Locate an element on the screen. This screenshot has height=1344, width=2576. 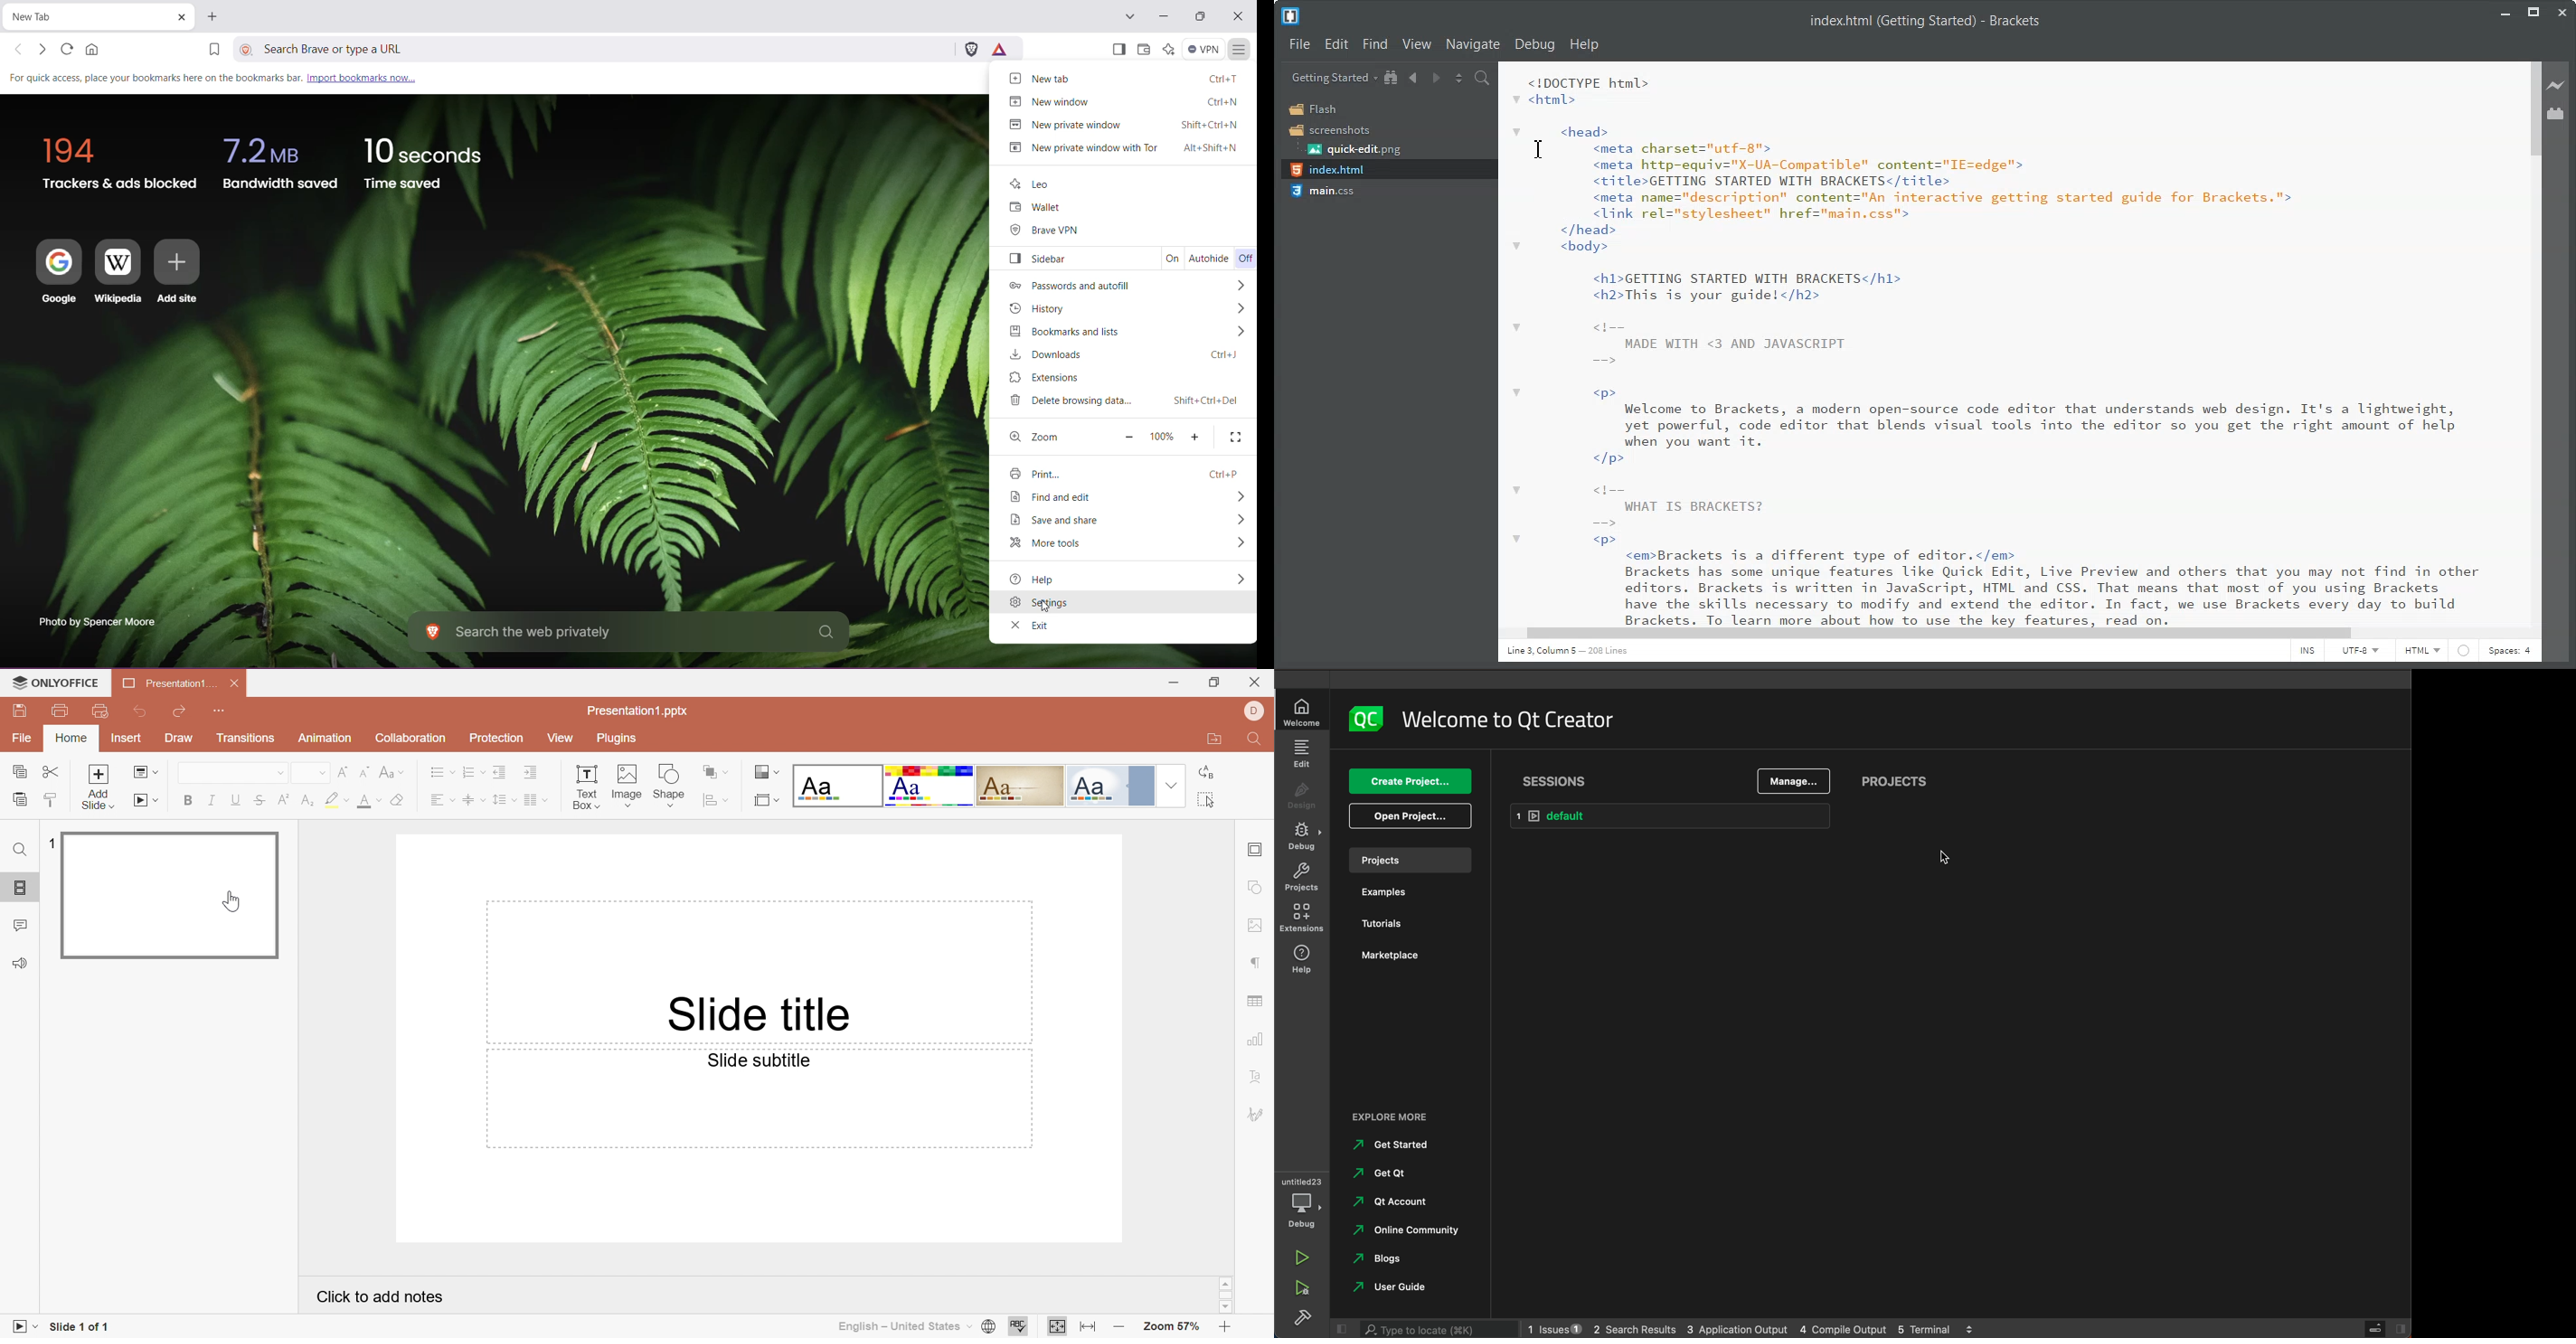
Screenshots is located at coordinates (1330, 130).